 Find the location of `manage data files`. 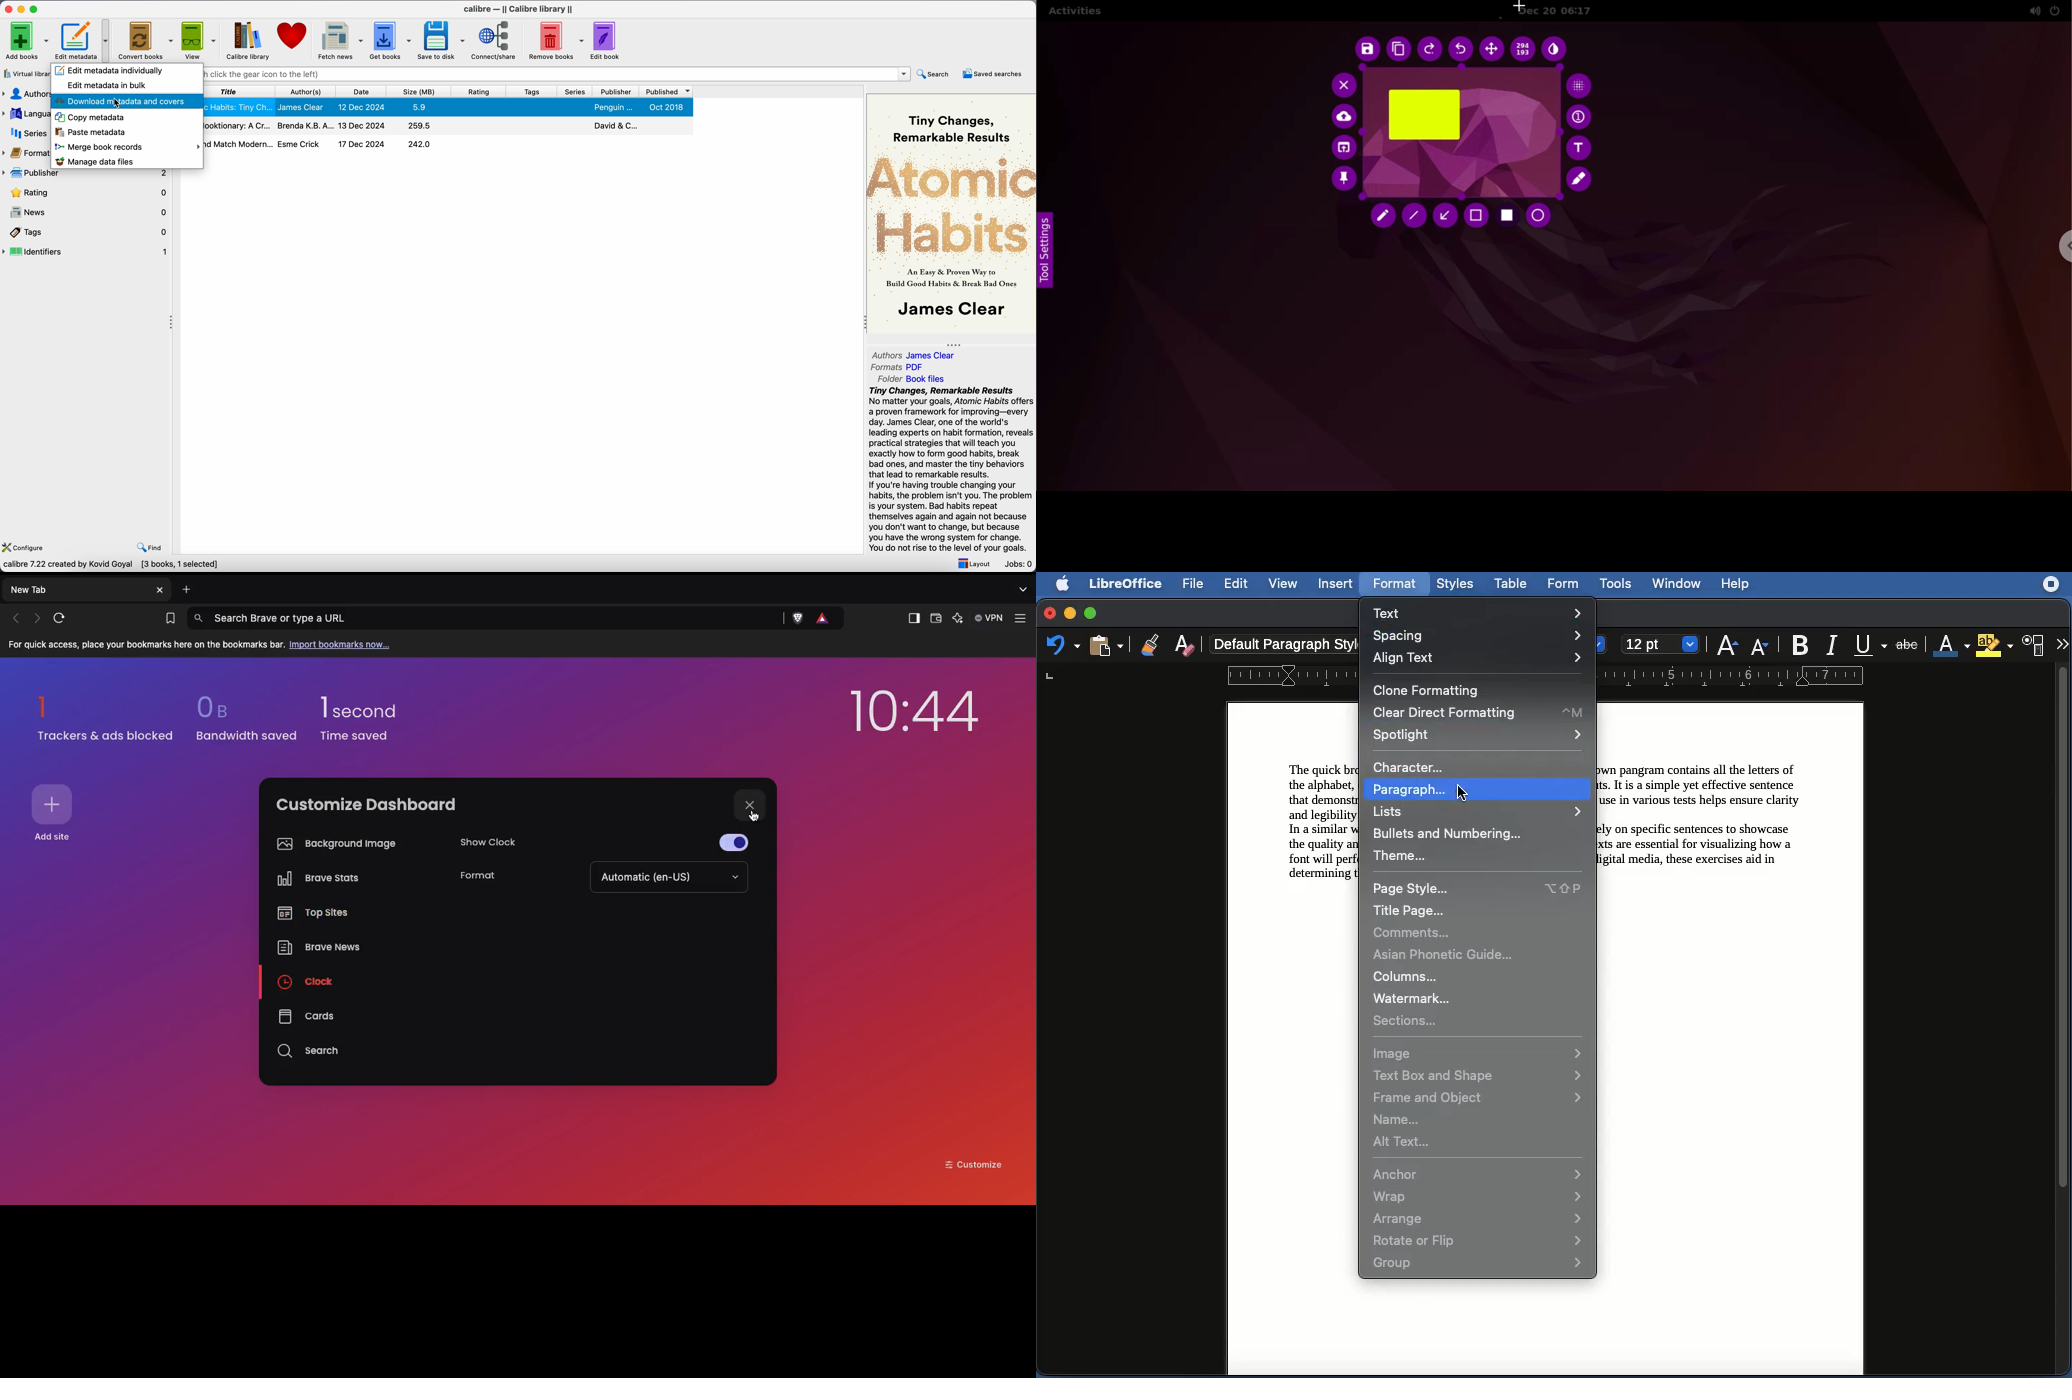

manage data files is located at coordinates (107, 162).